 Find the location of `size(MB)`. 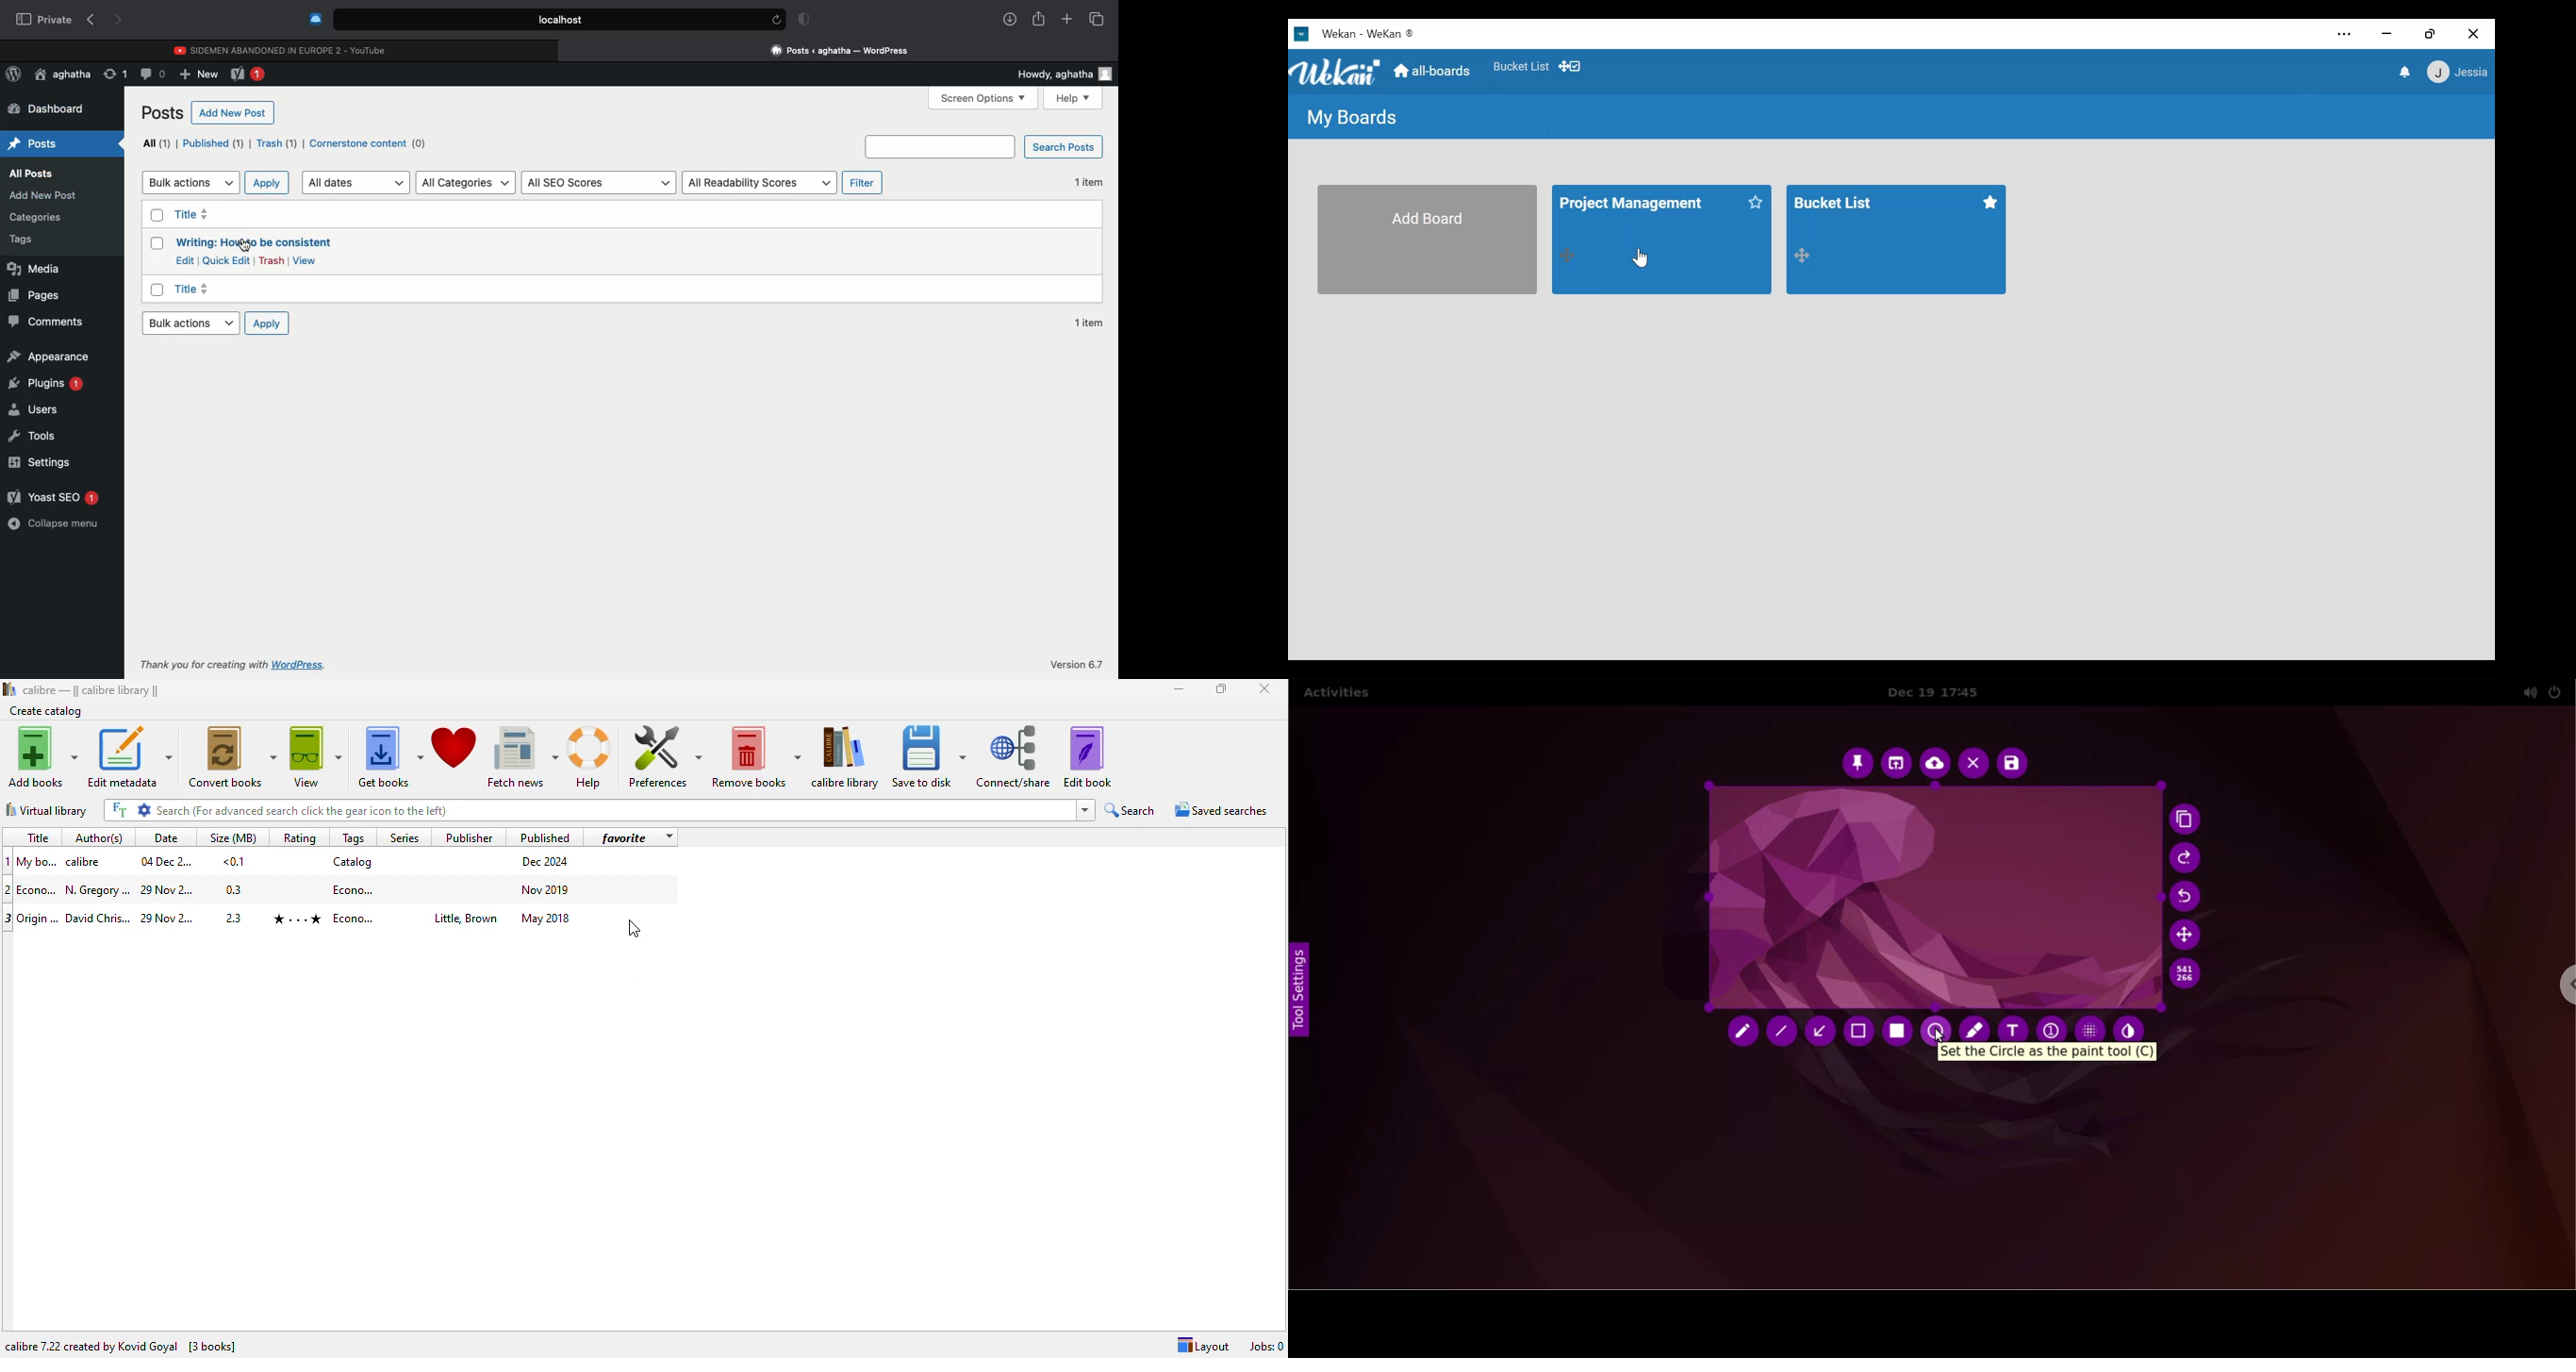

size(MB) is located at coordinates (232, 836).